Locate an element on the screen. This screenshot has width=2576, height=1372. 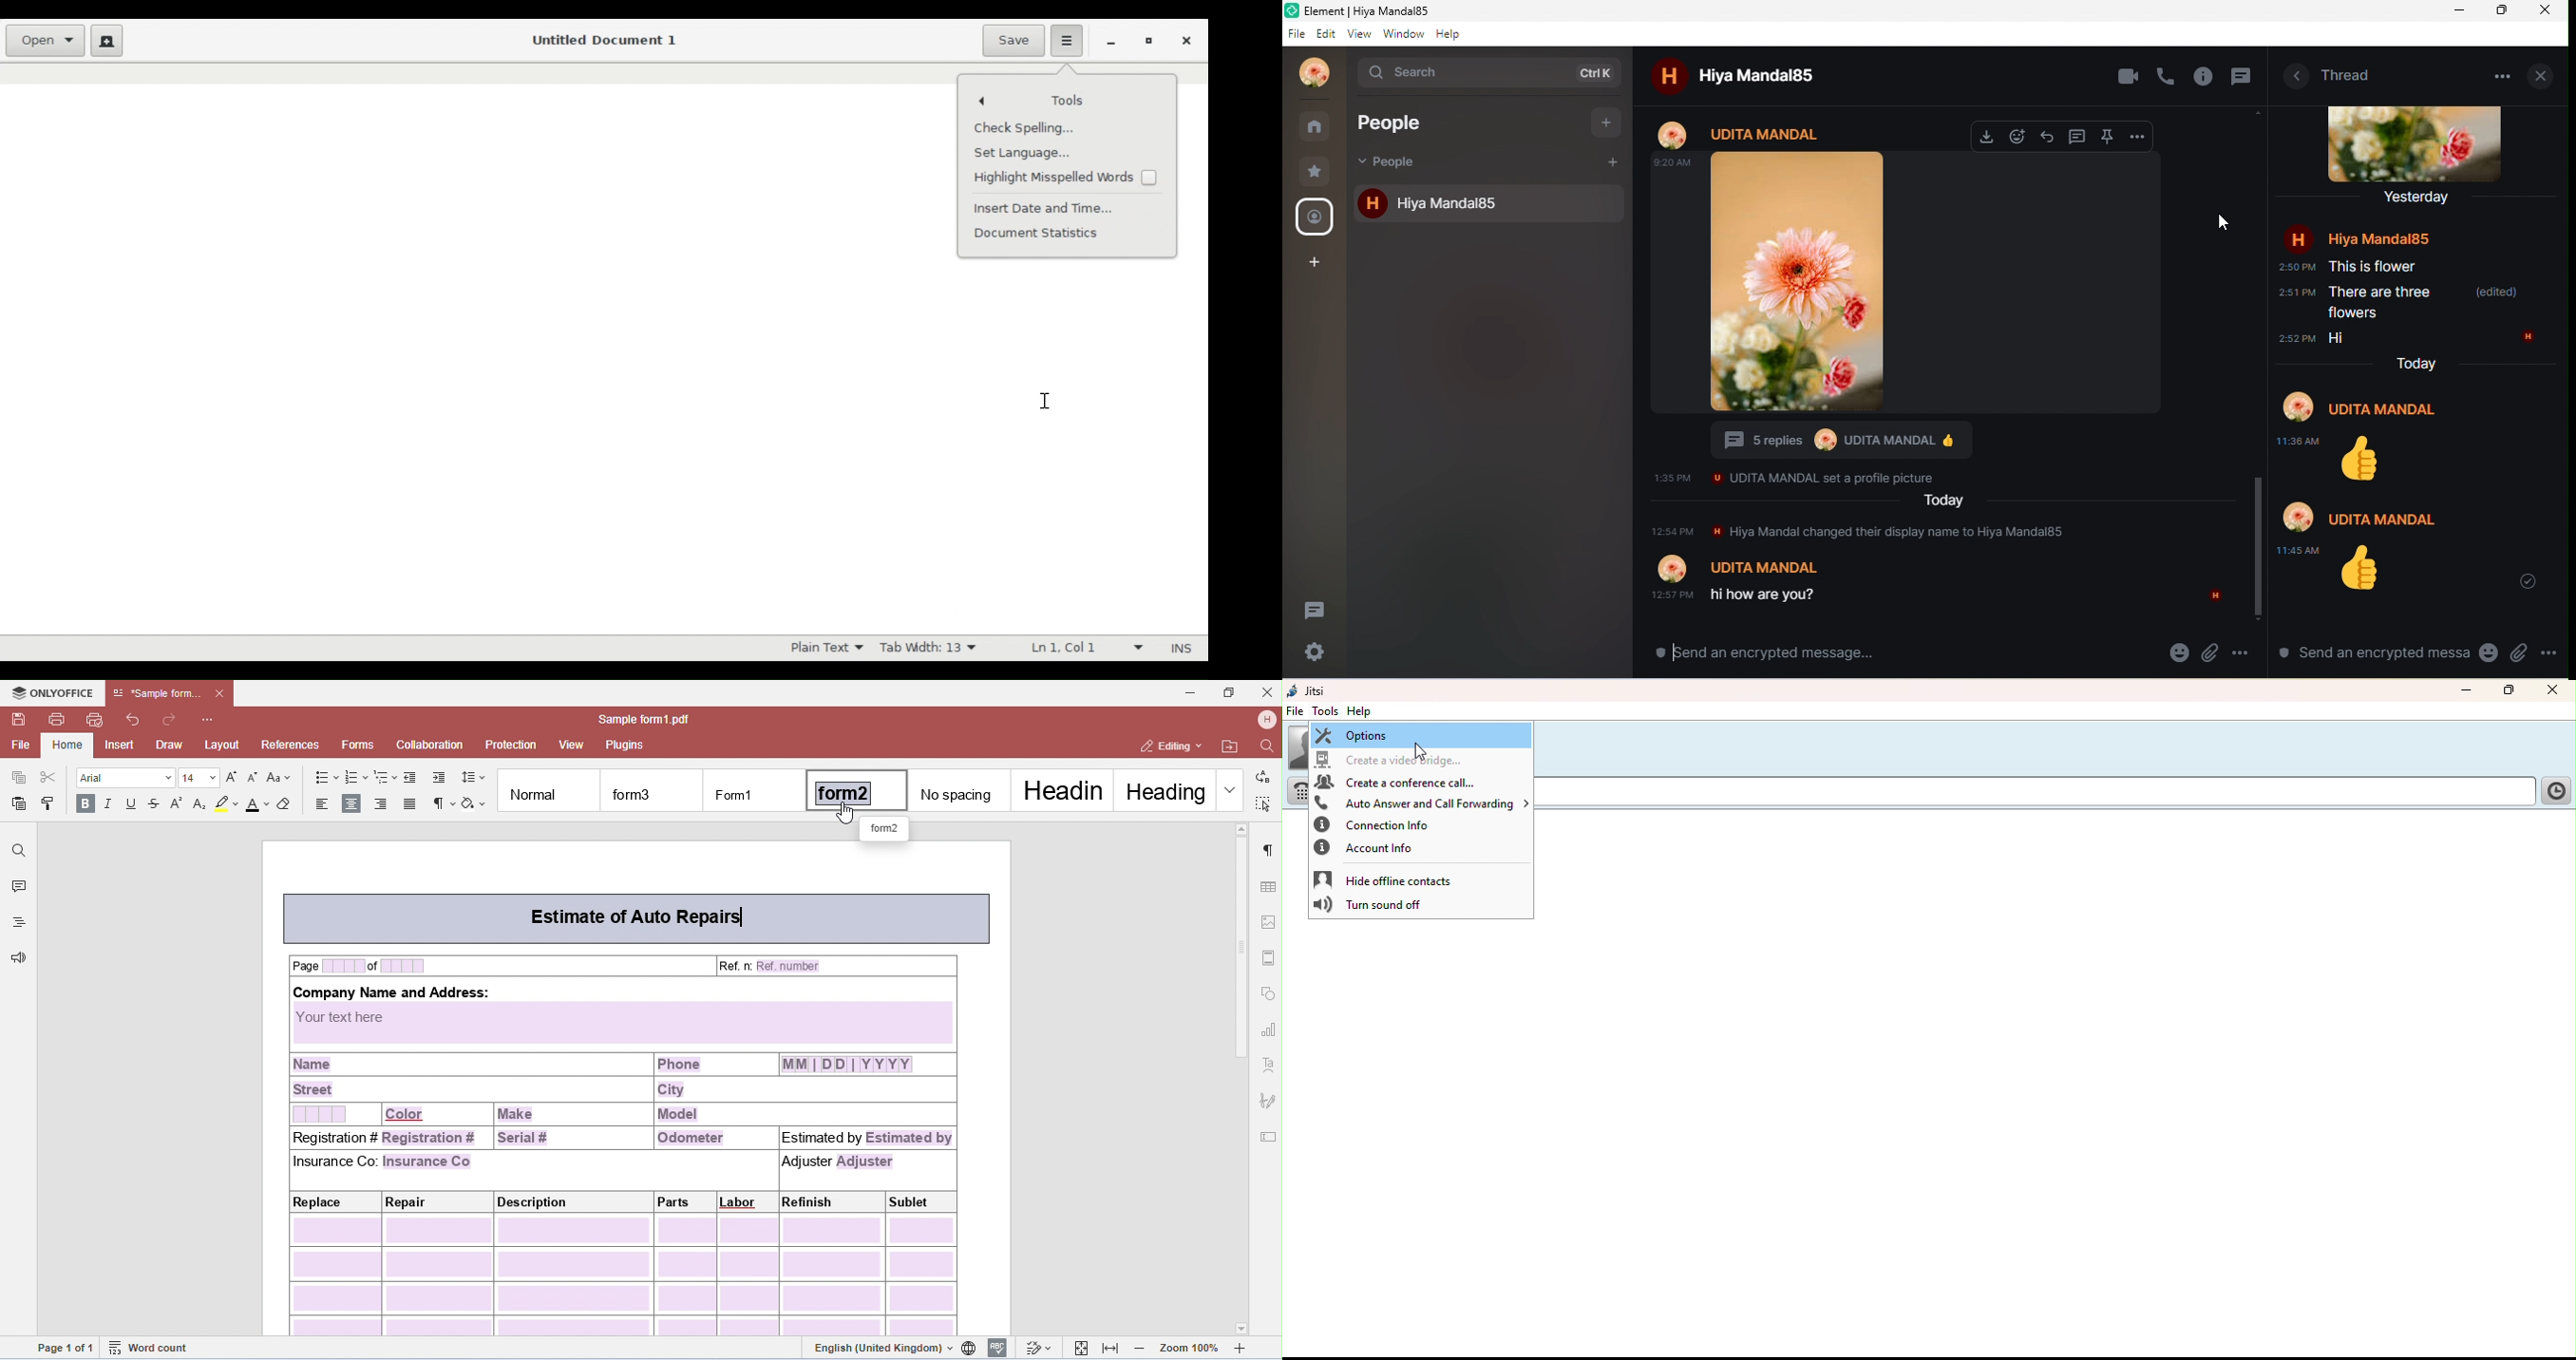
vertical scroll bar is located at coordinates (2259, 548).